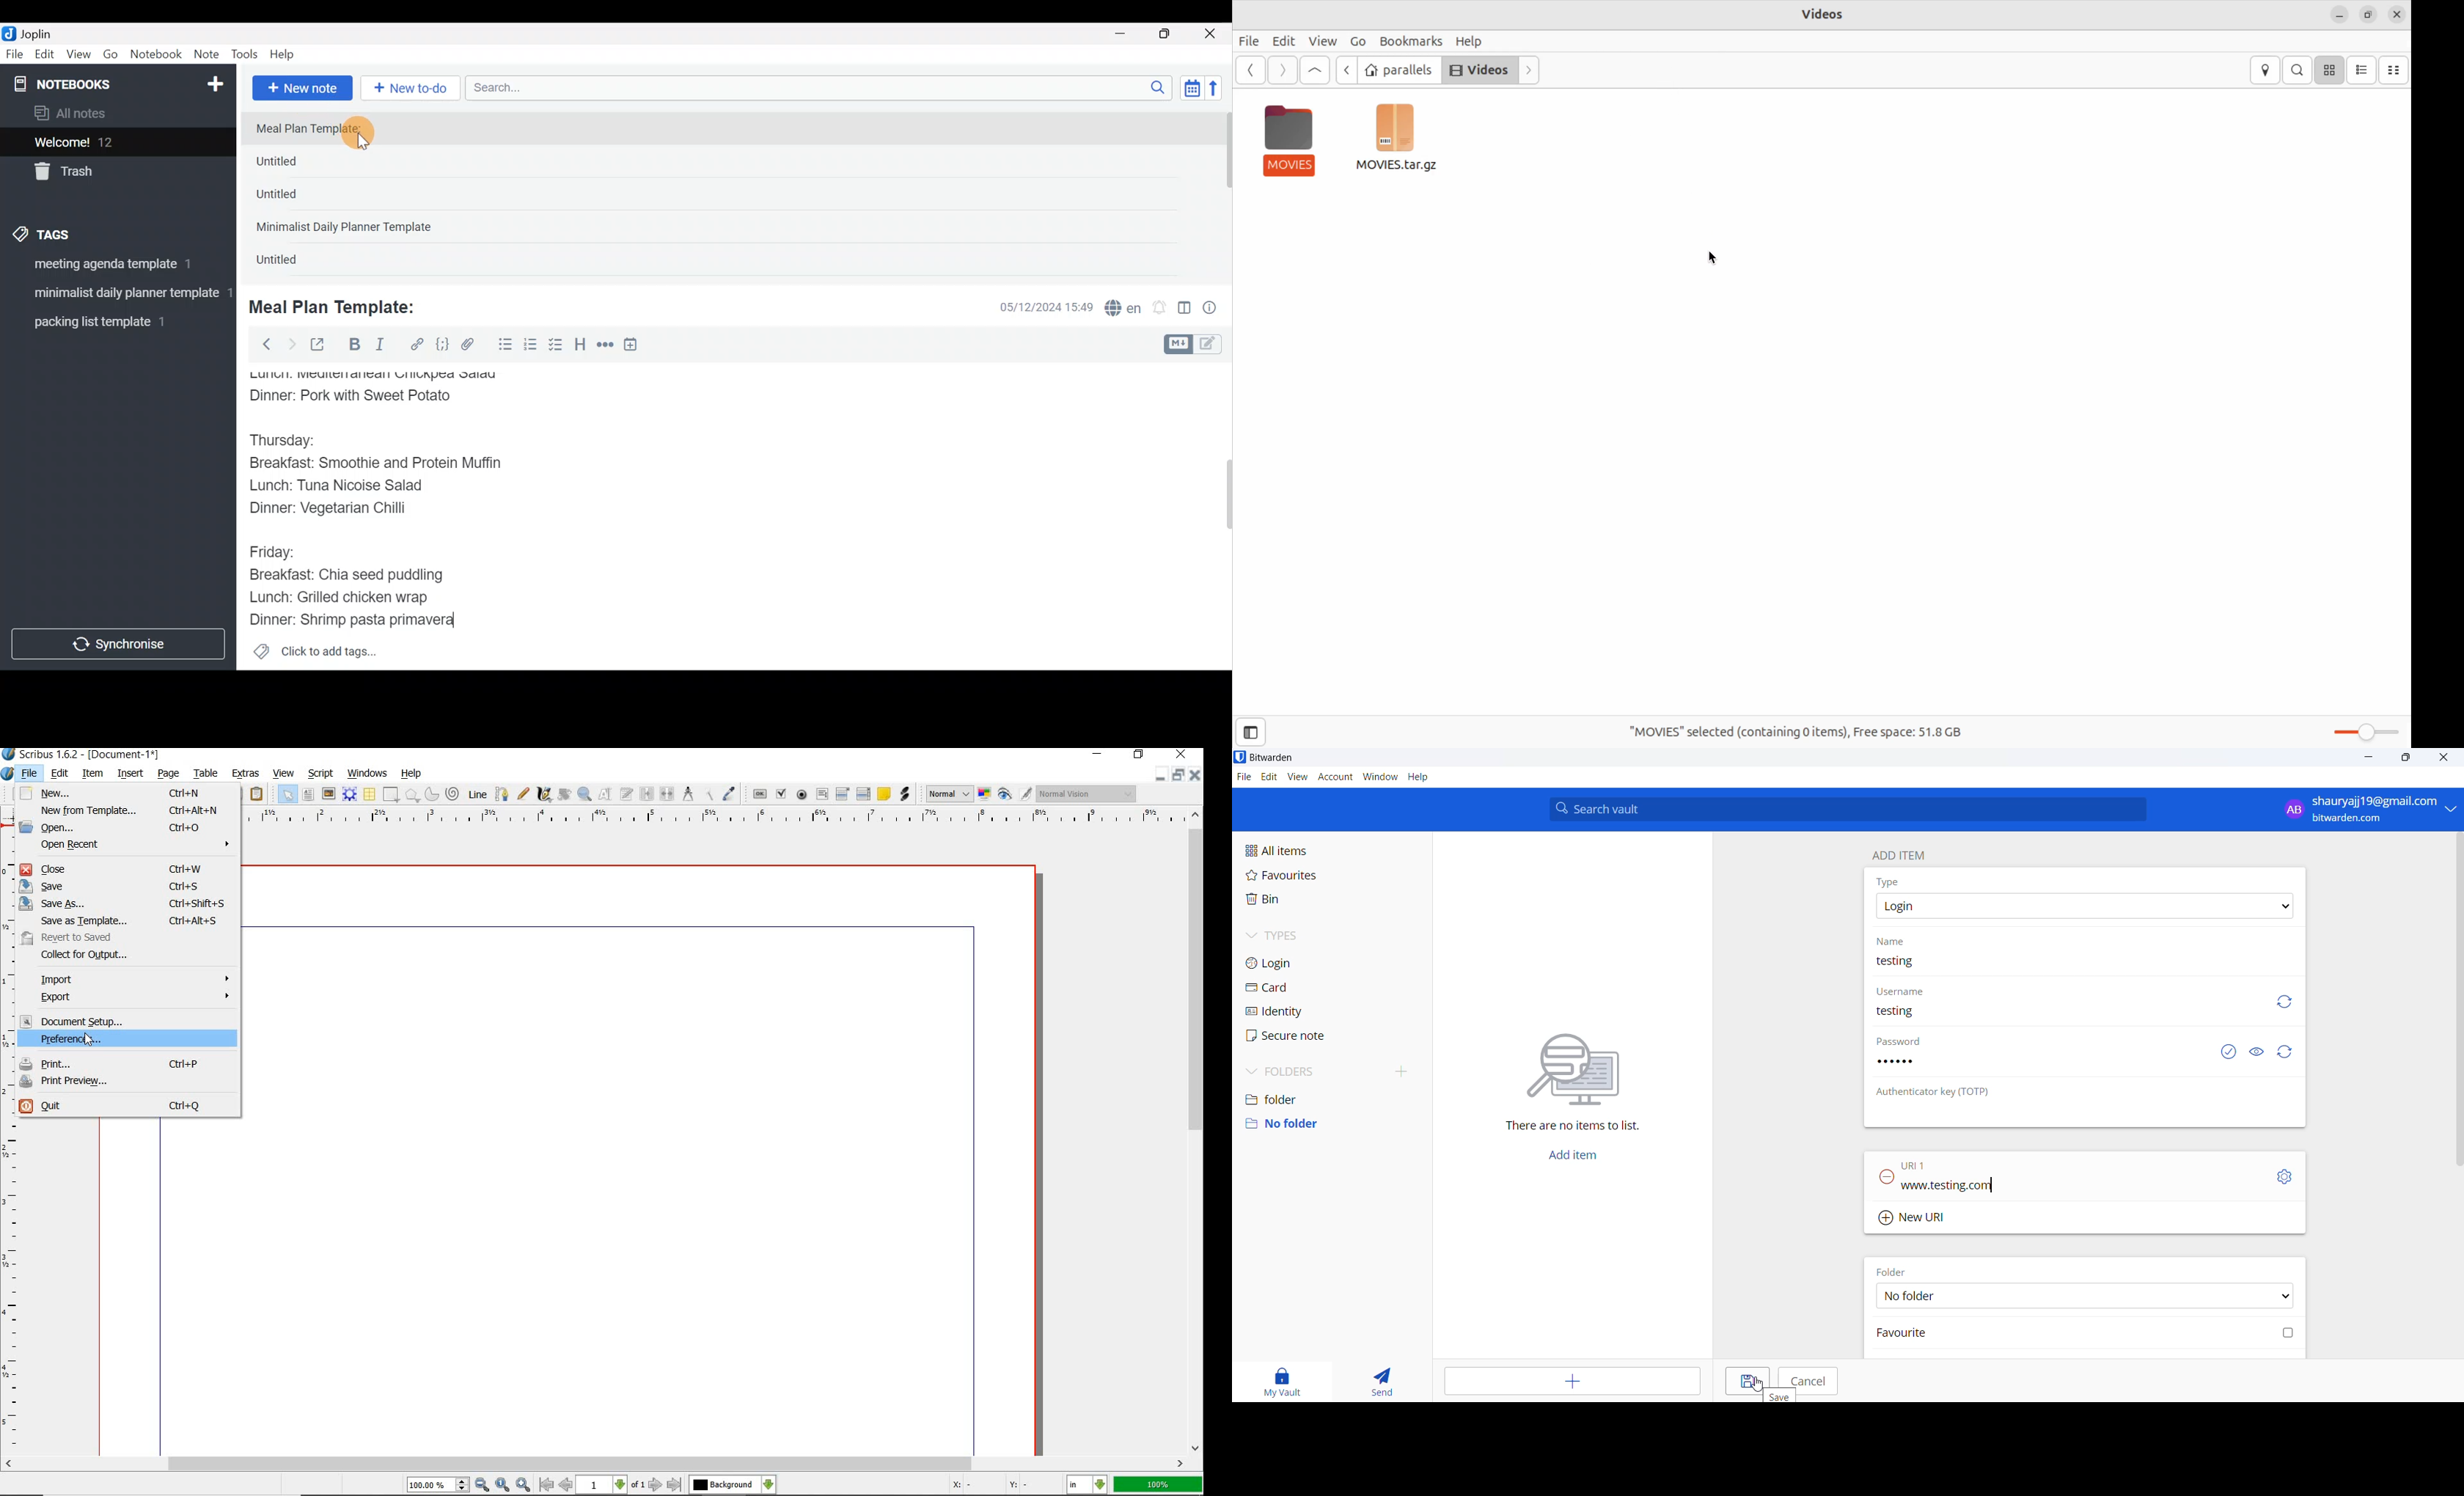 This screenshot has width=2464, height=1512. Describe the element at coordinates (291, 344) in the screenshot. I see `Forward` at that location.